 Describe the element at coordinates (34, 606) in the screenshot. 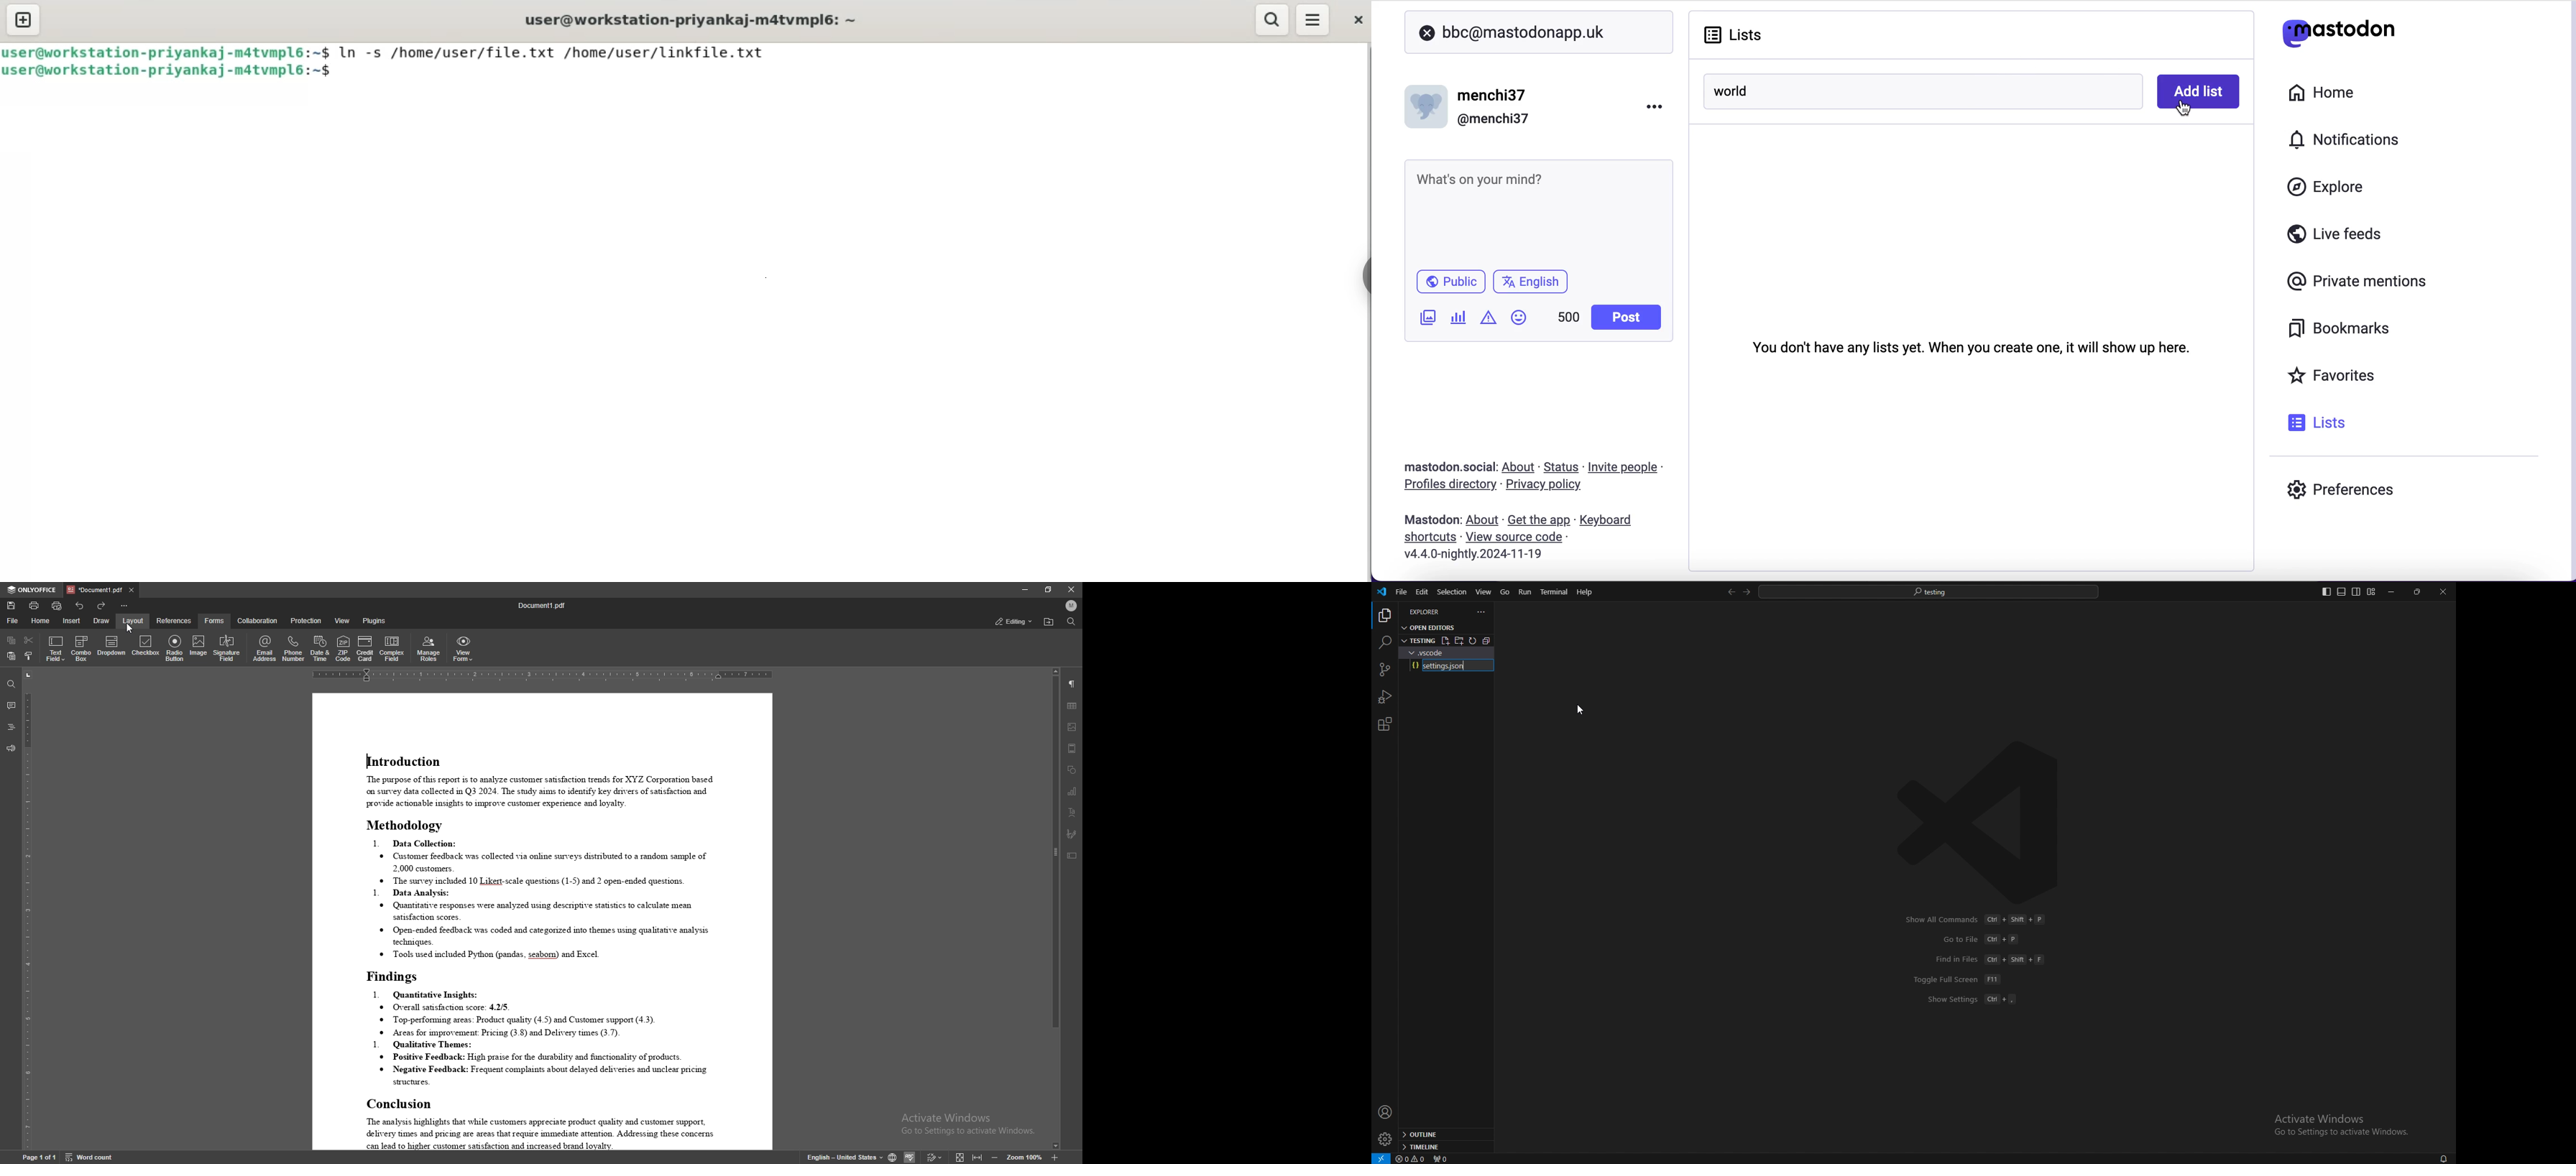

I see `print` at that location.